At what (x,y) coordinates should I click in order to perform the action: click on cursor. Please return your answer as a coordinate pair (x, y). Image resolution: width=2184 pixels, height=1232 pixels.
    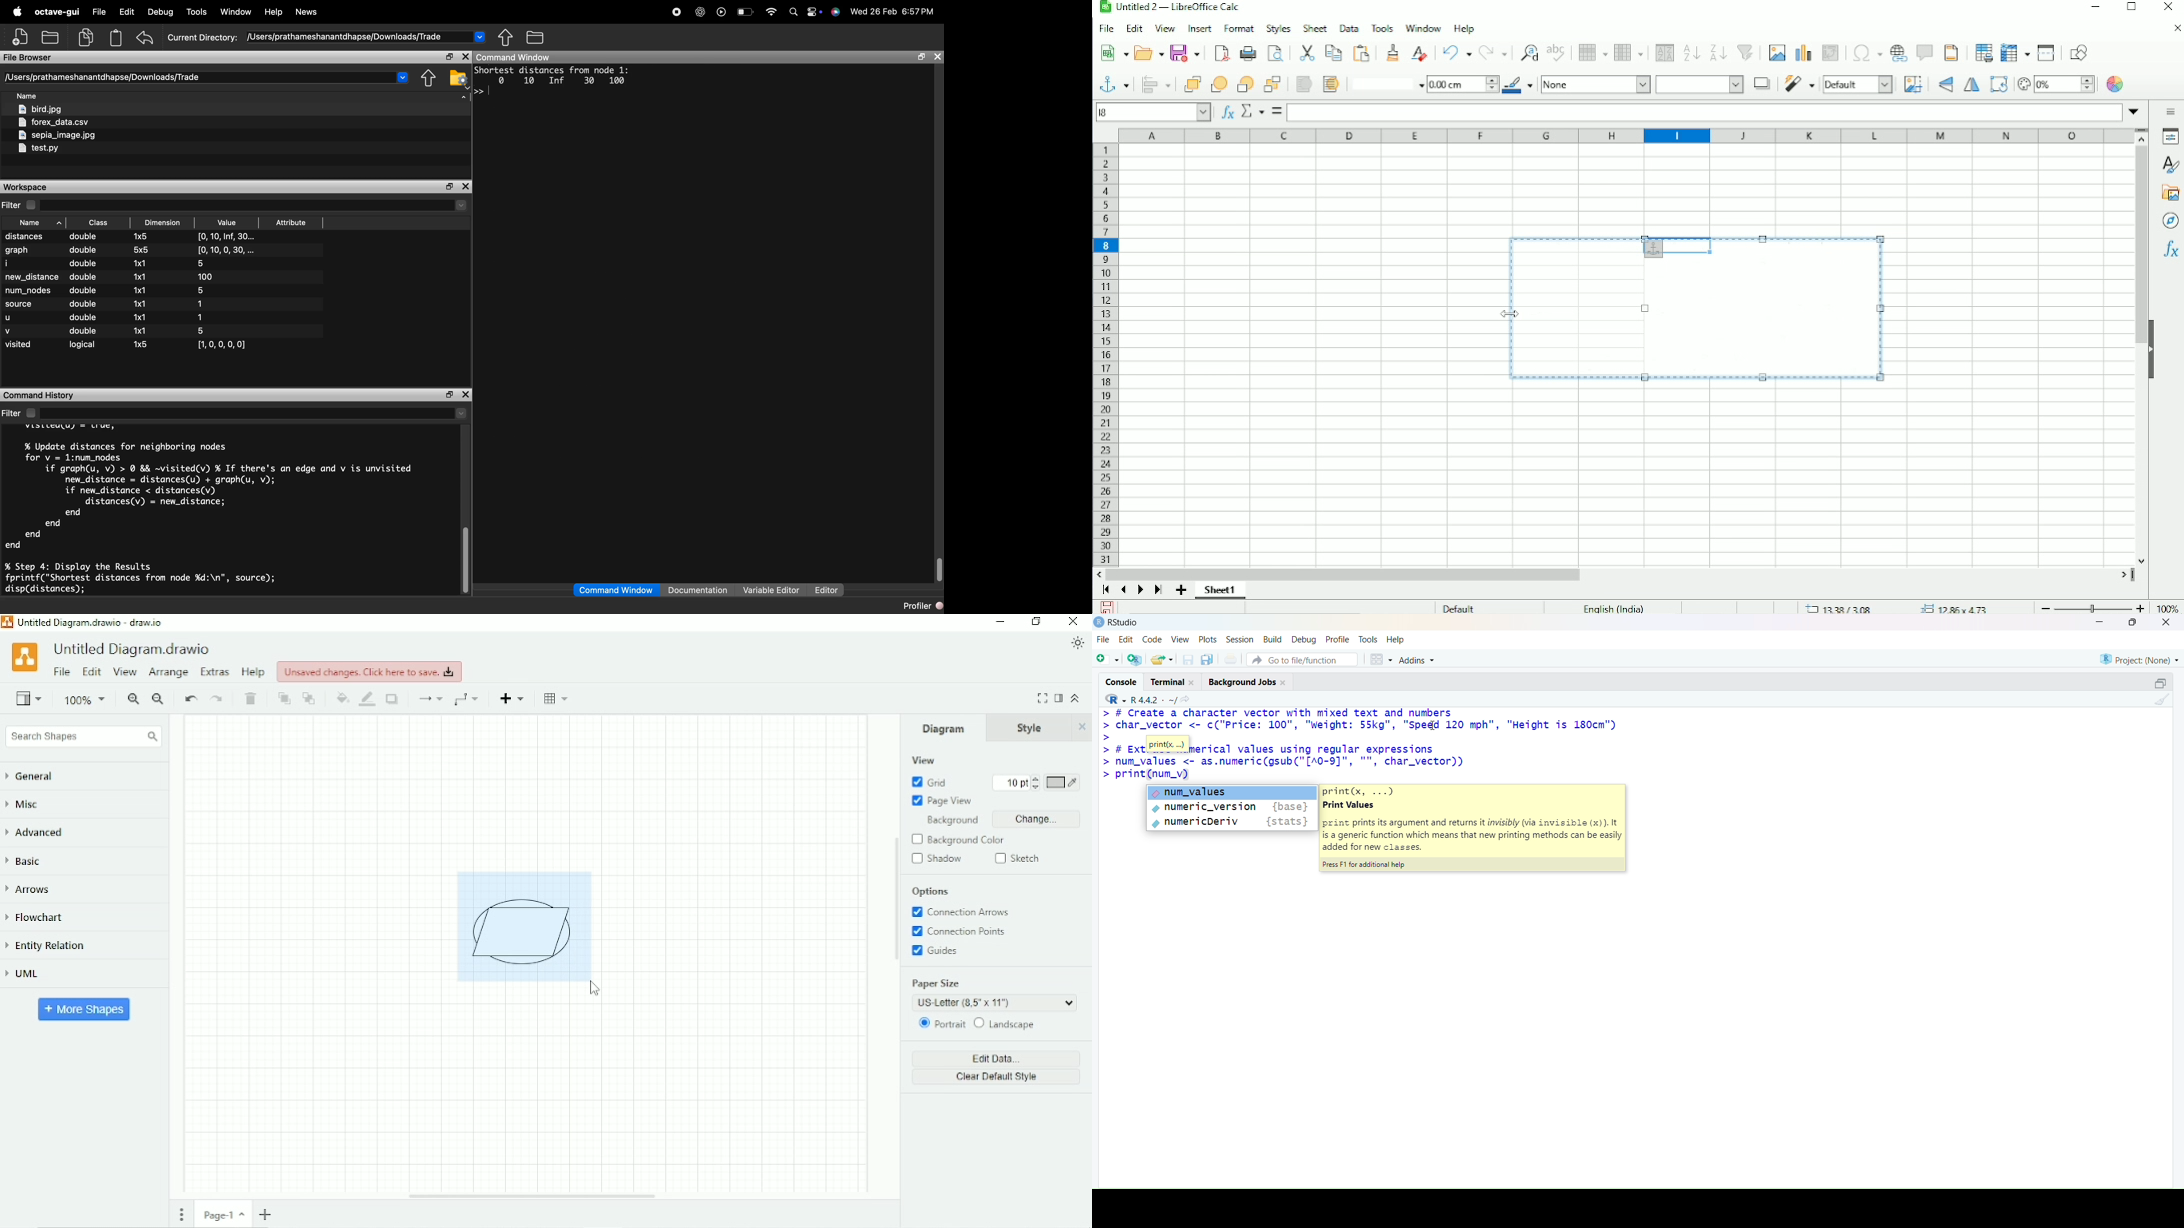
    Looking at the image, I should click on (1435, 725).